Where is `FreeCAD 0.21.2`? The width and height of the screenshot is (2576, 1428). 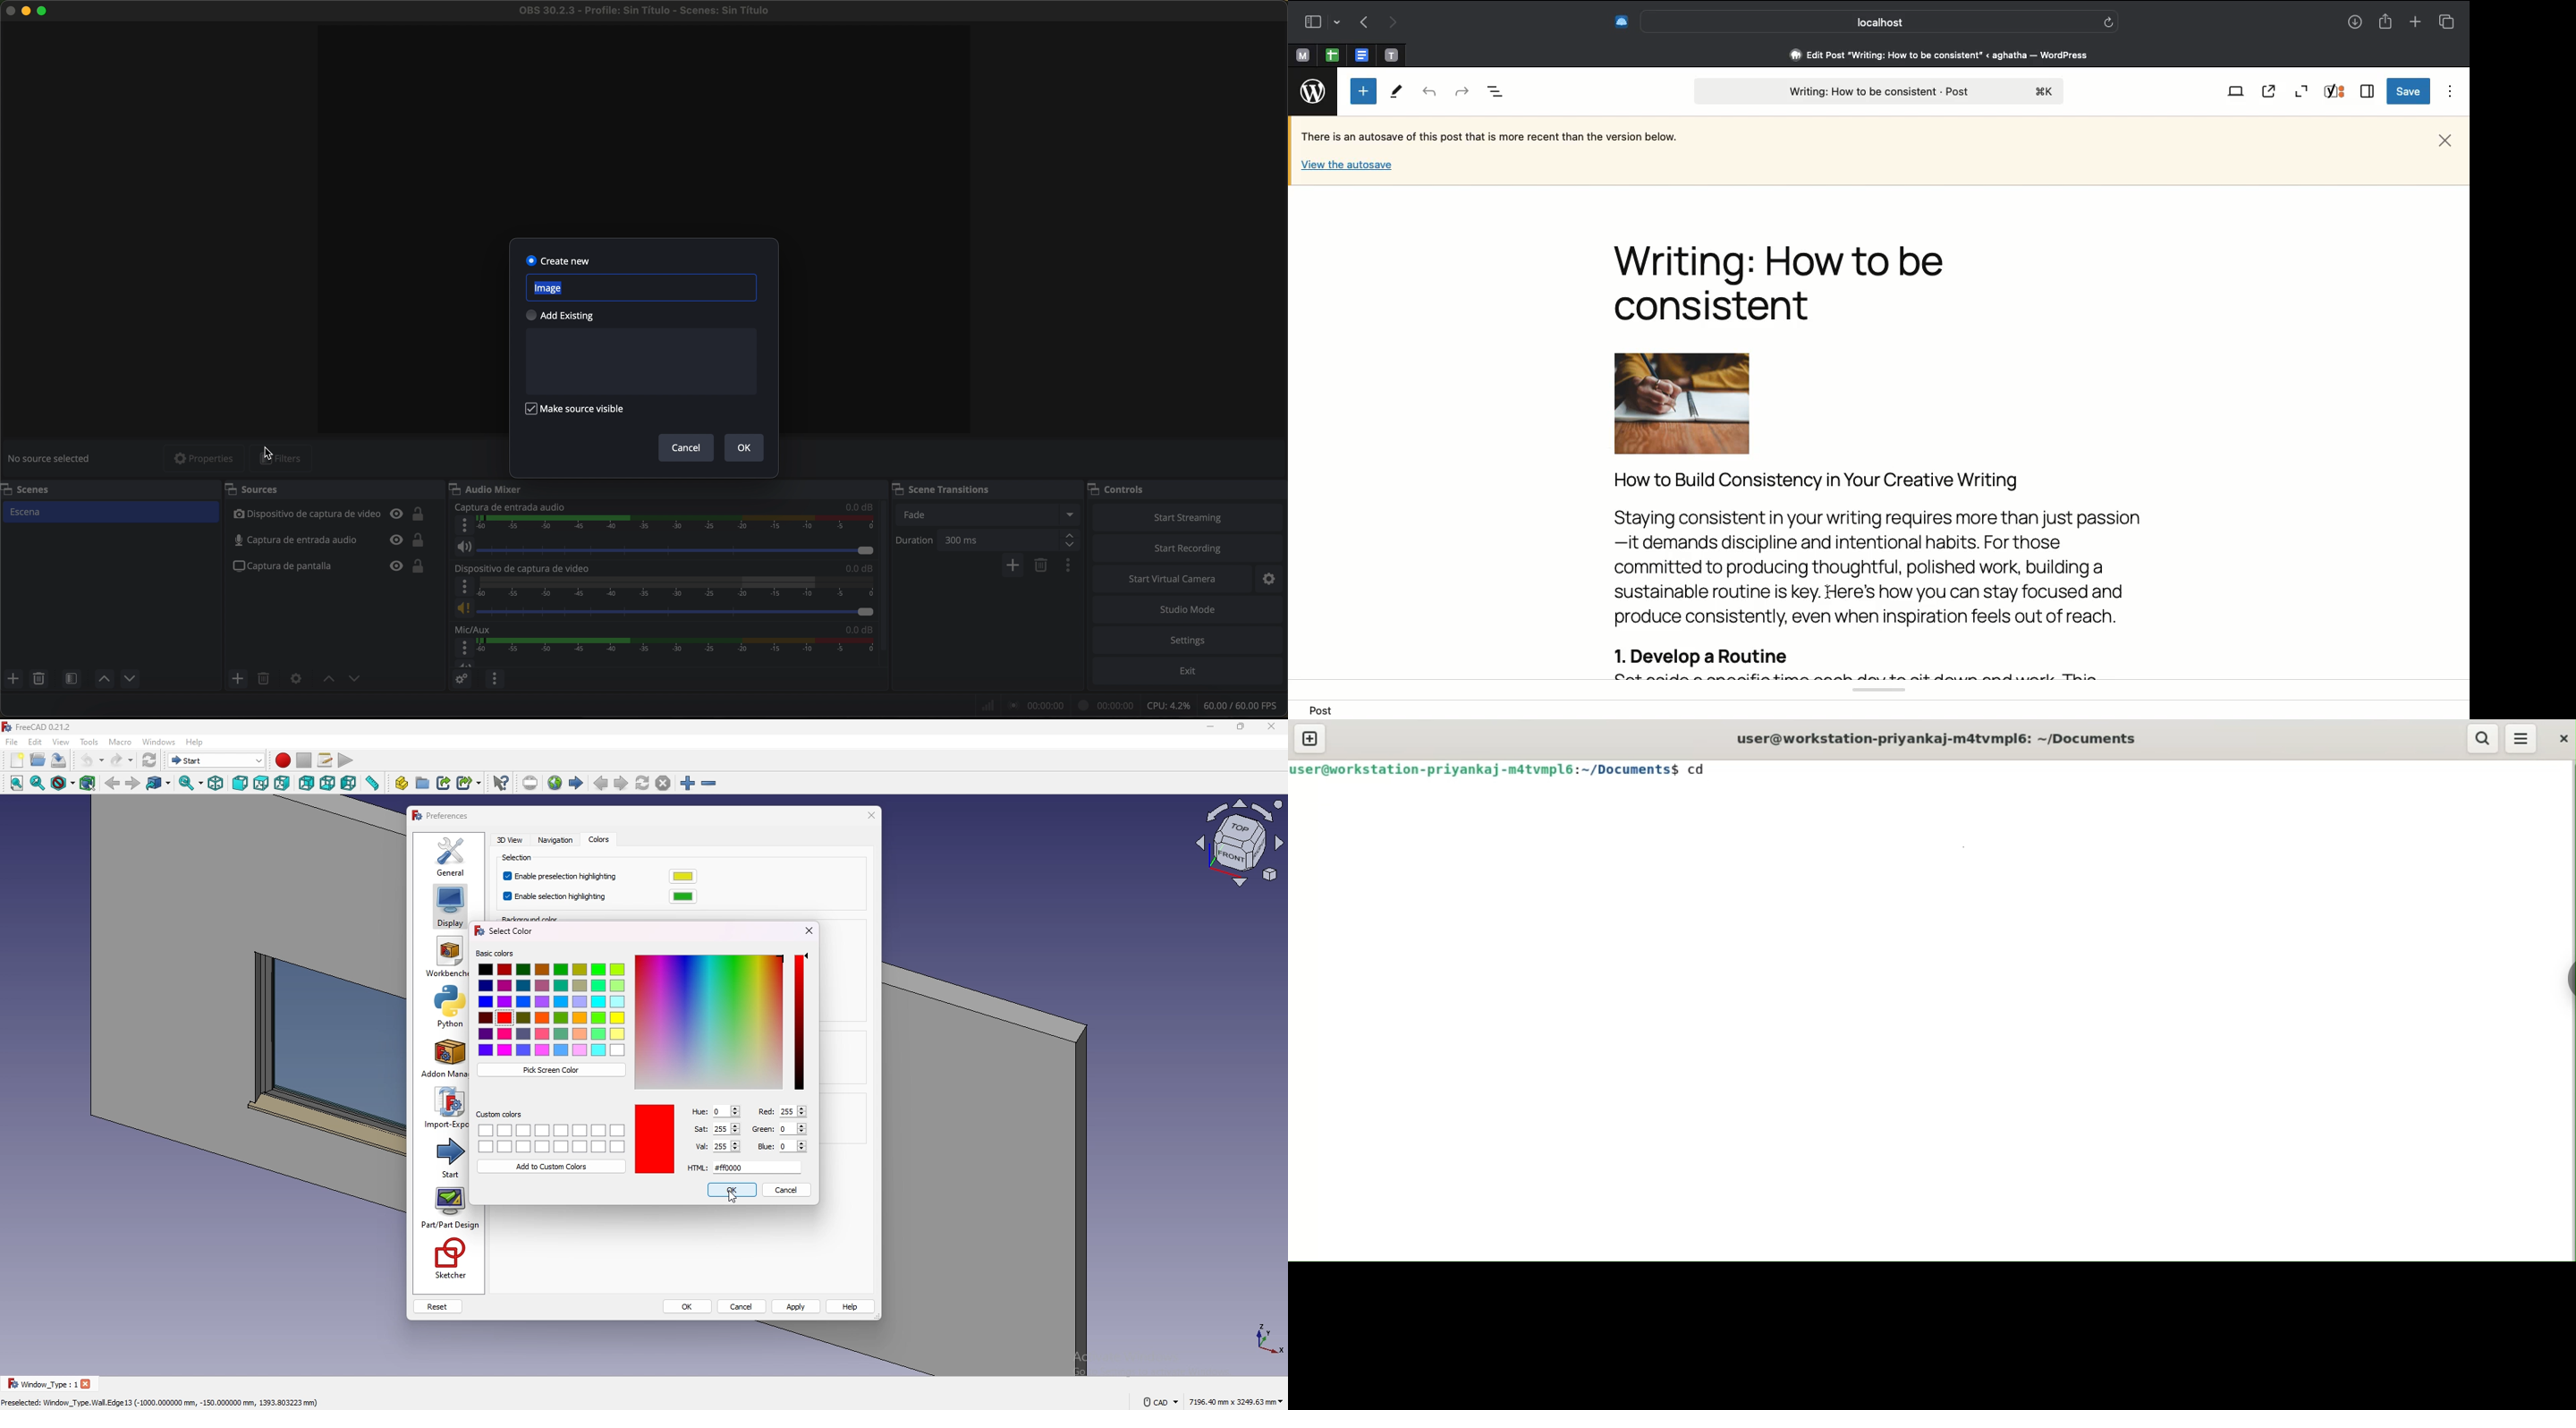
FreeCAD 0.21.2 is located at coordinates (47, 727).